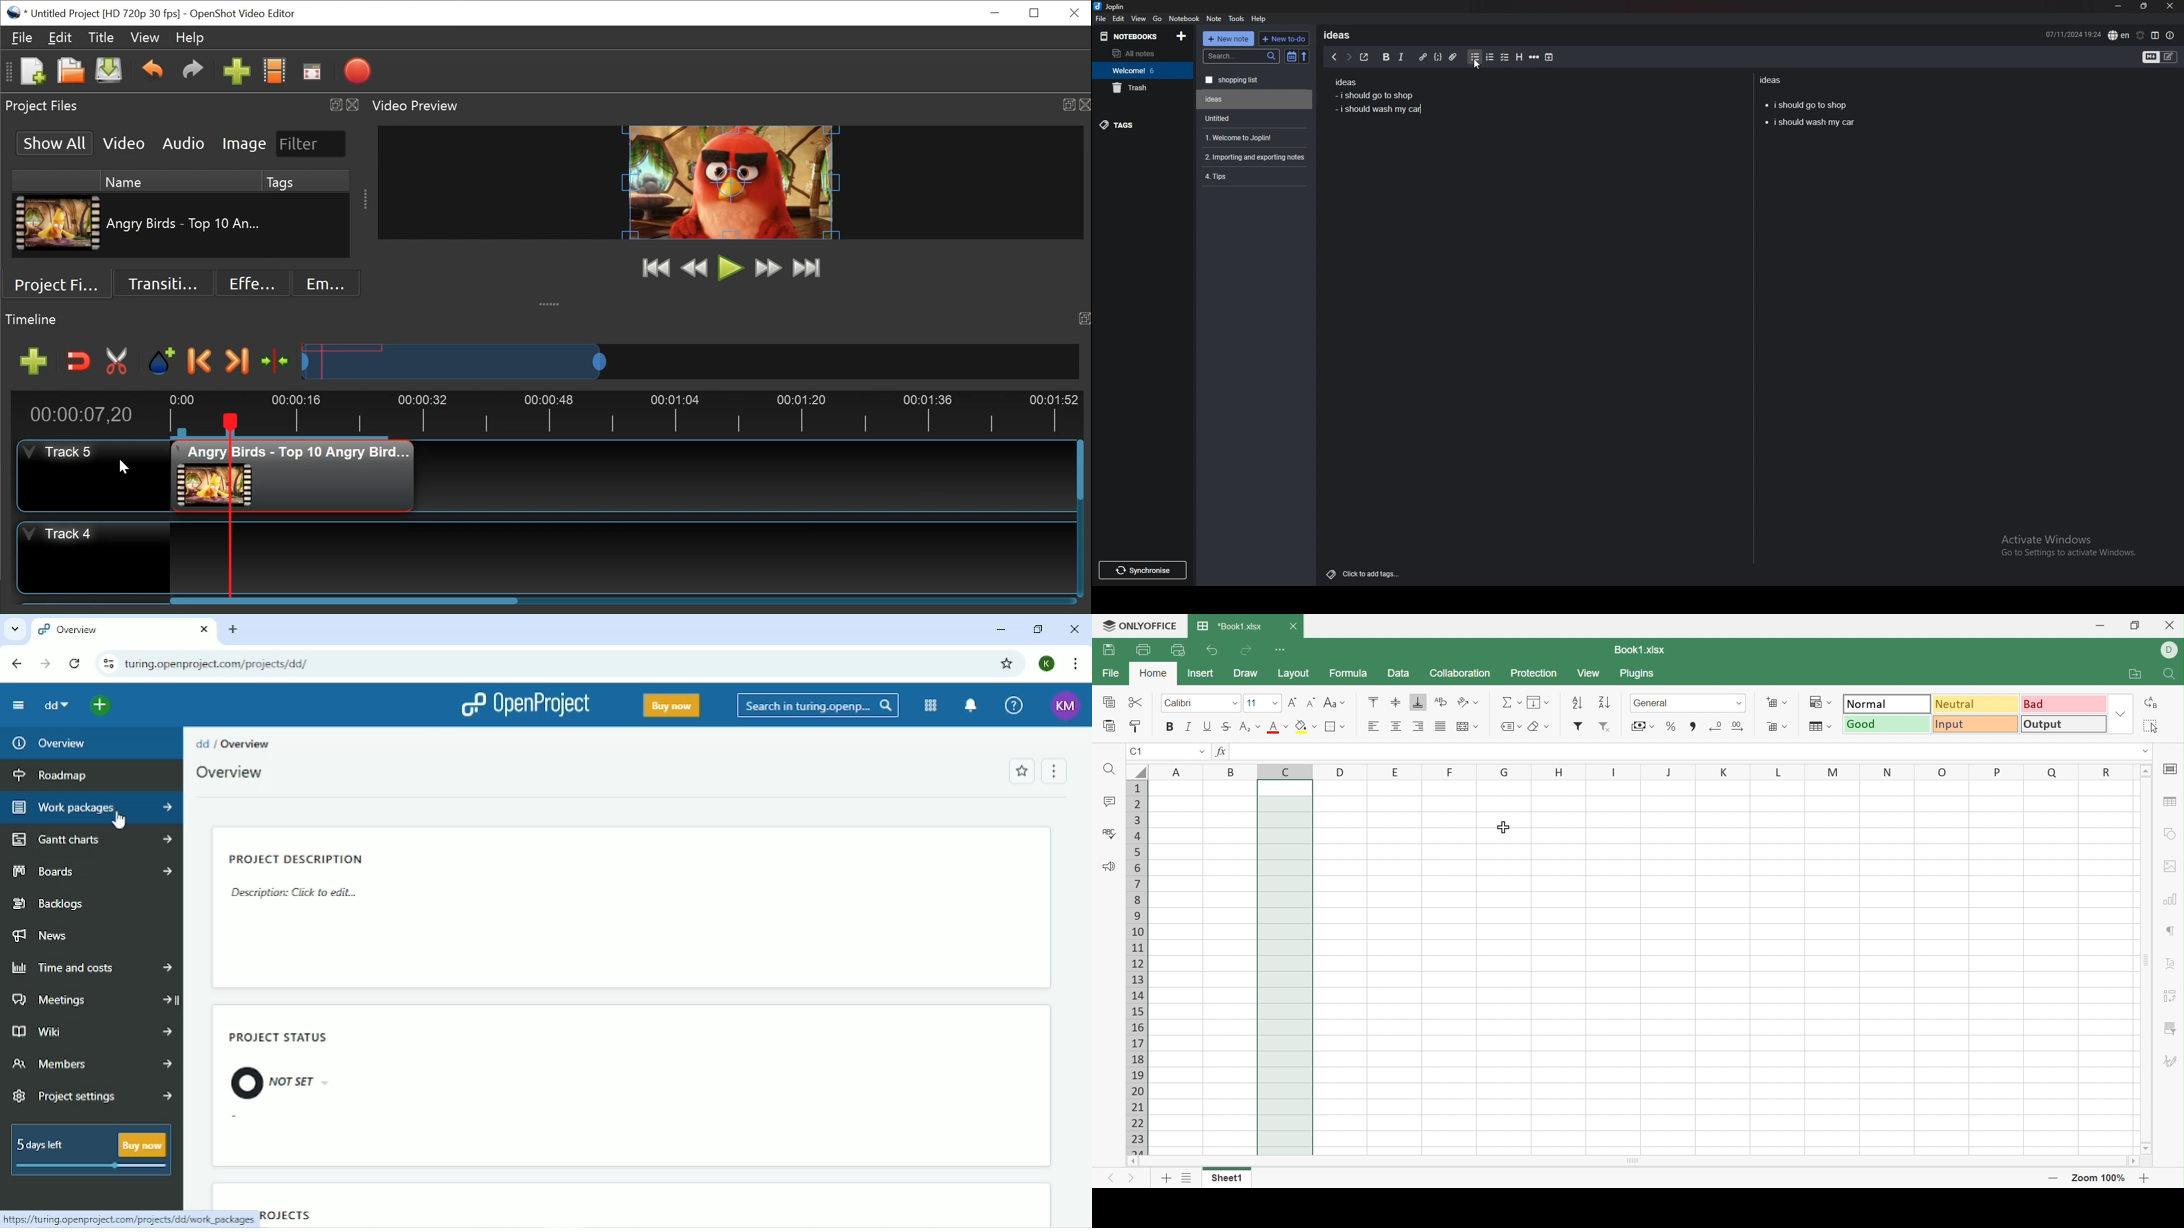  I want to click on Timeline Panel, so click(546, 320).